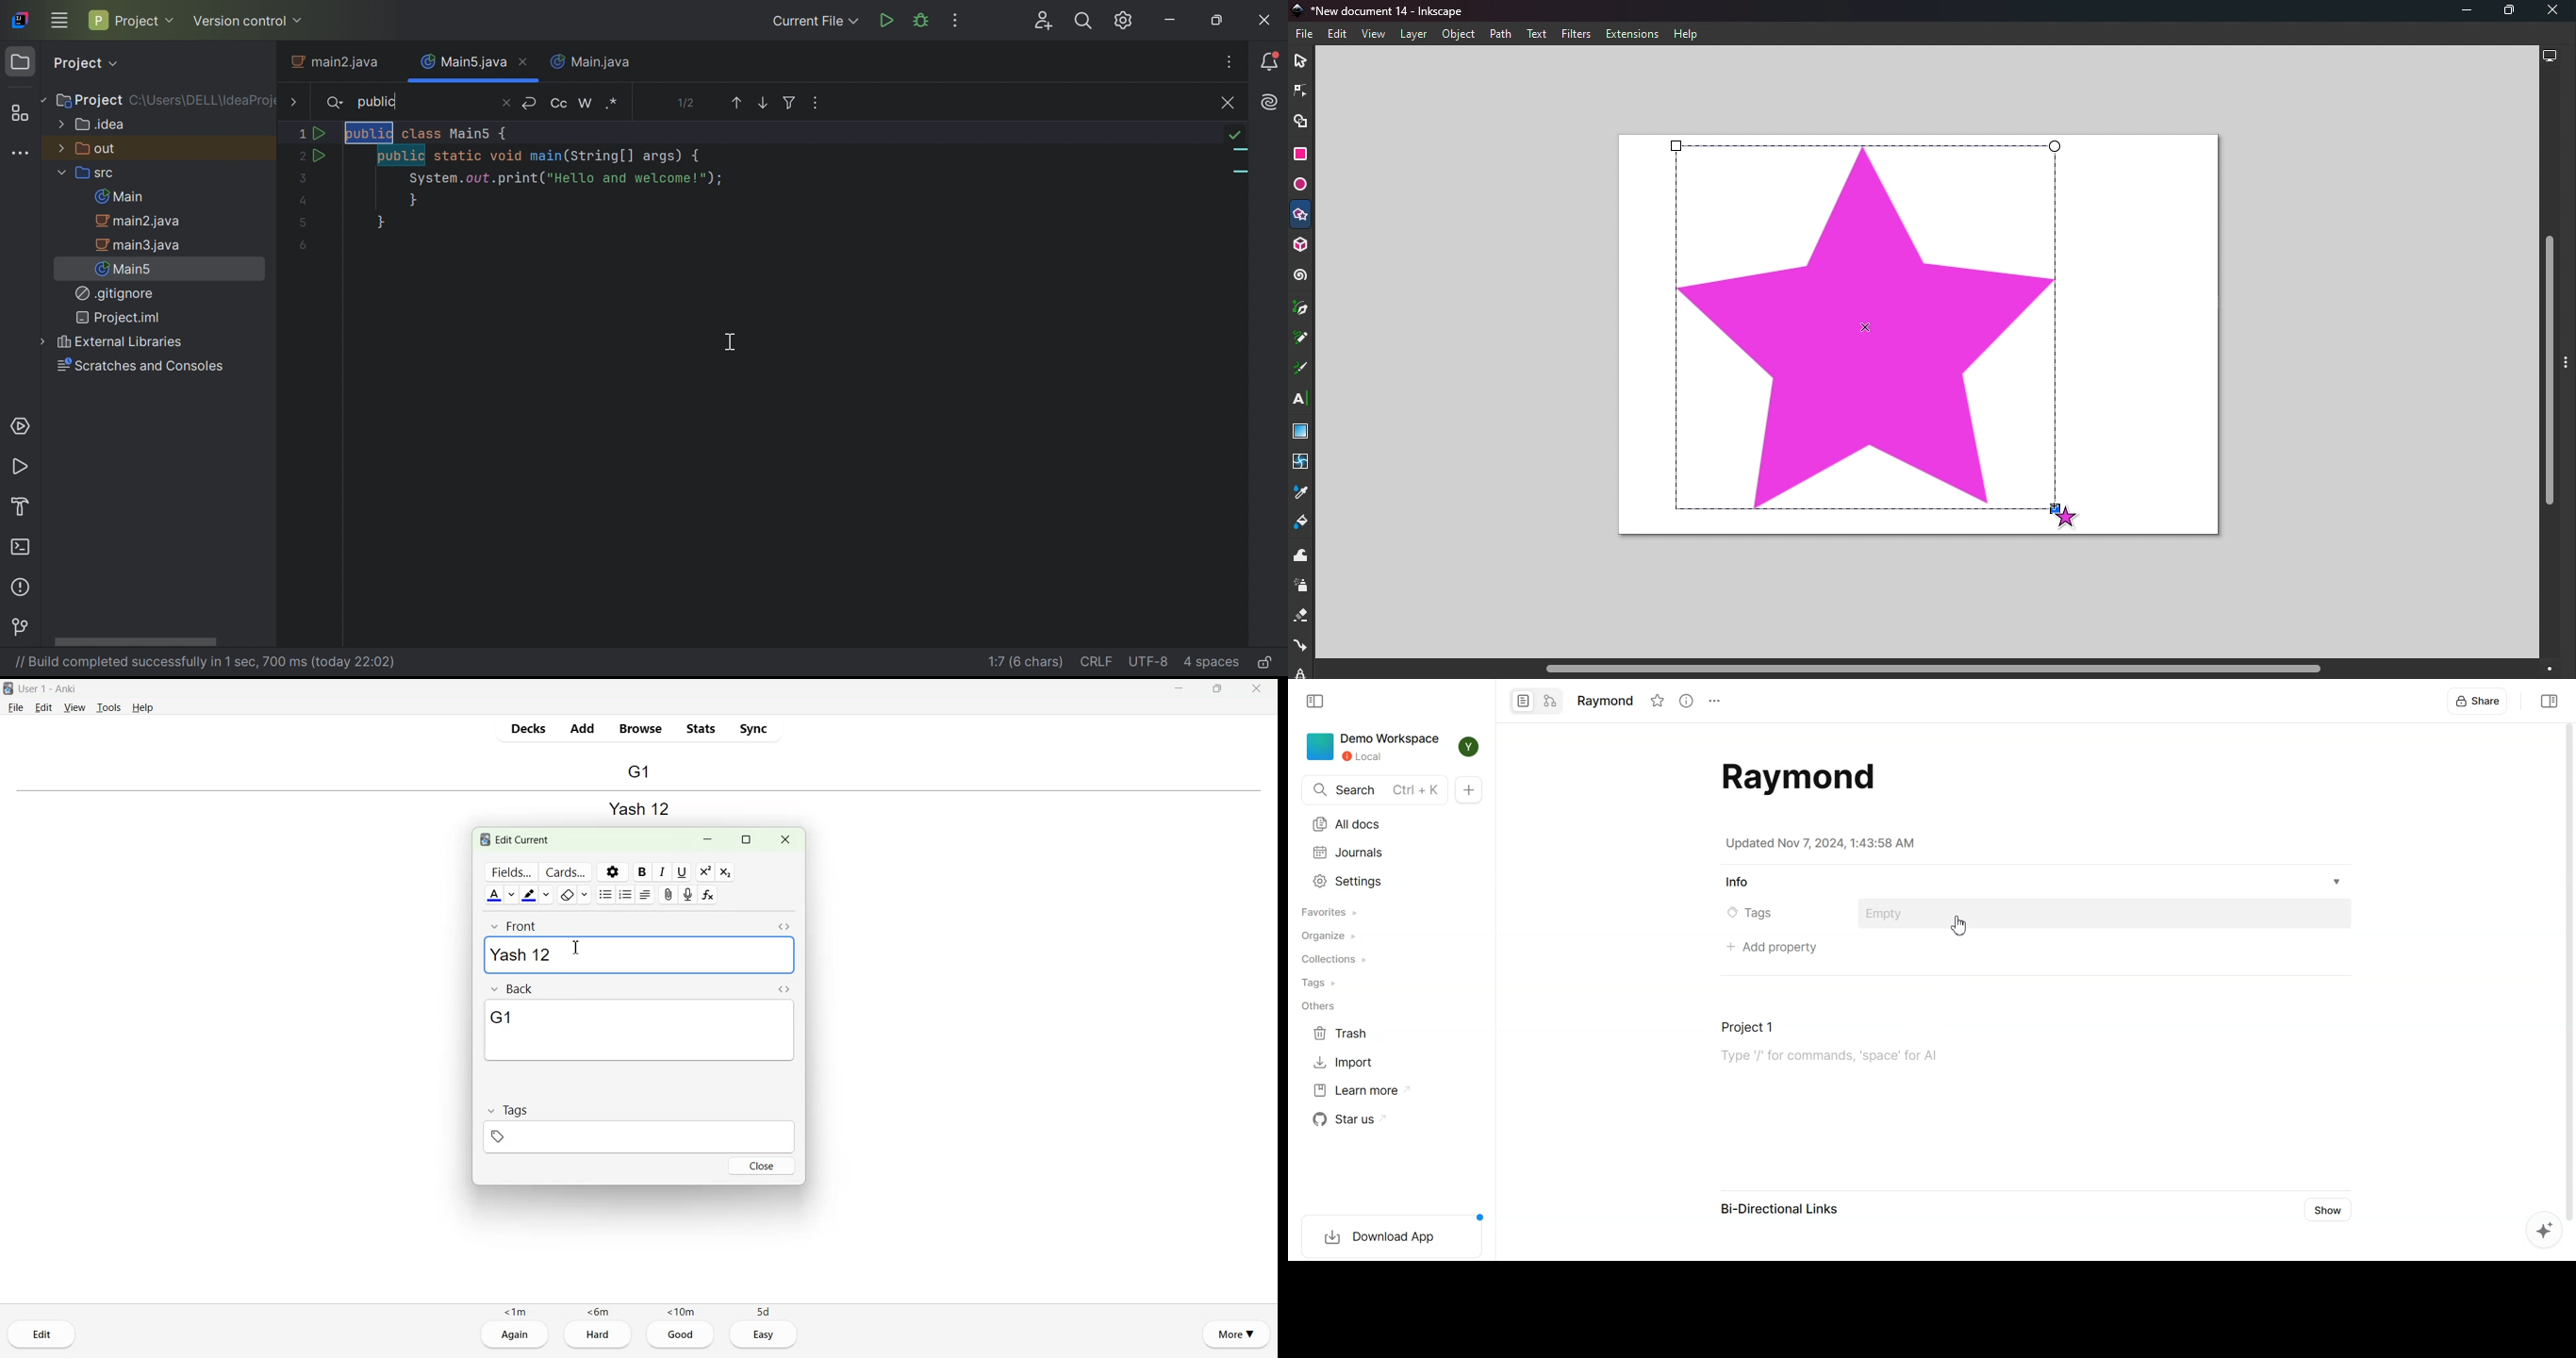 The width and height of the screenshot is (2576, 1372). Describe the element at coordinates (564, 871) in the screenshot. I see `Customize Card templates` at that location.